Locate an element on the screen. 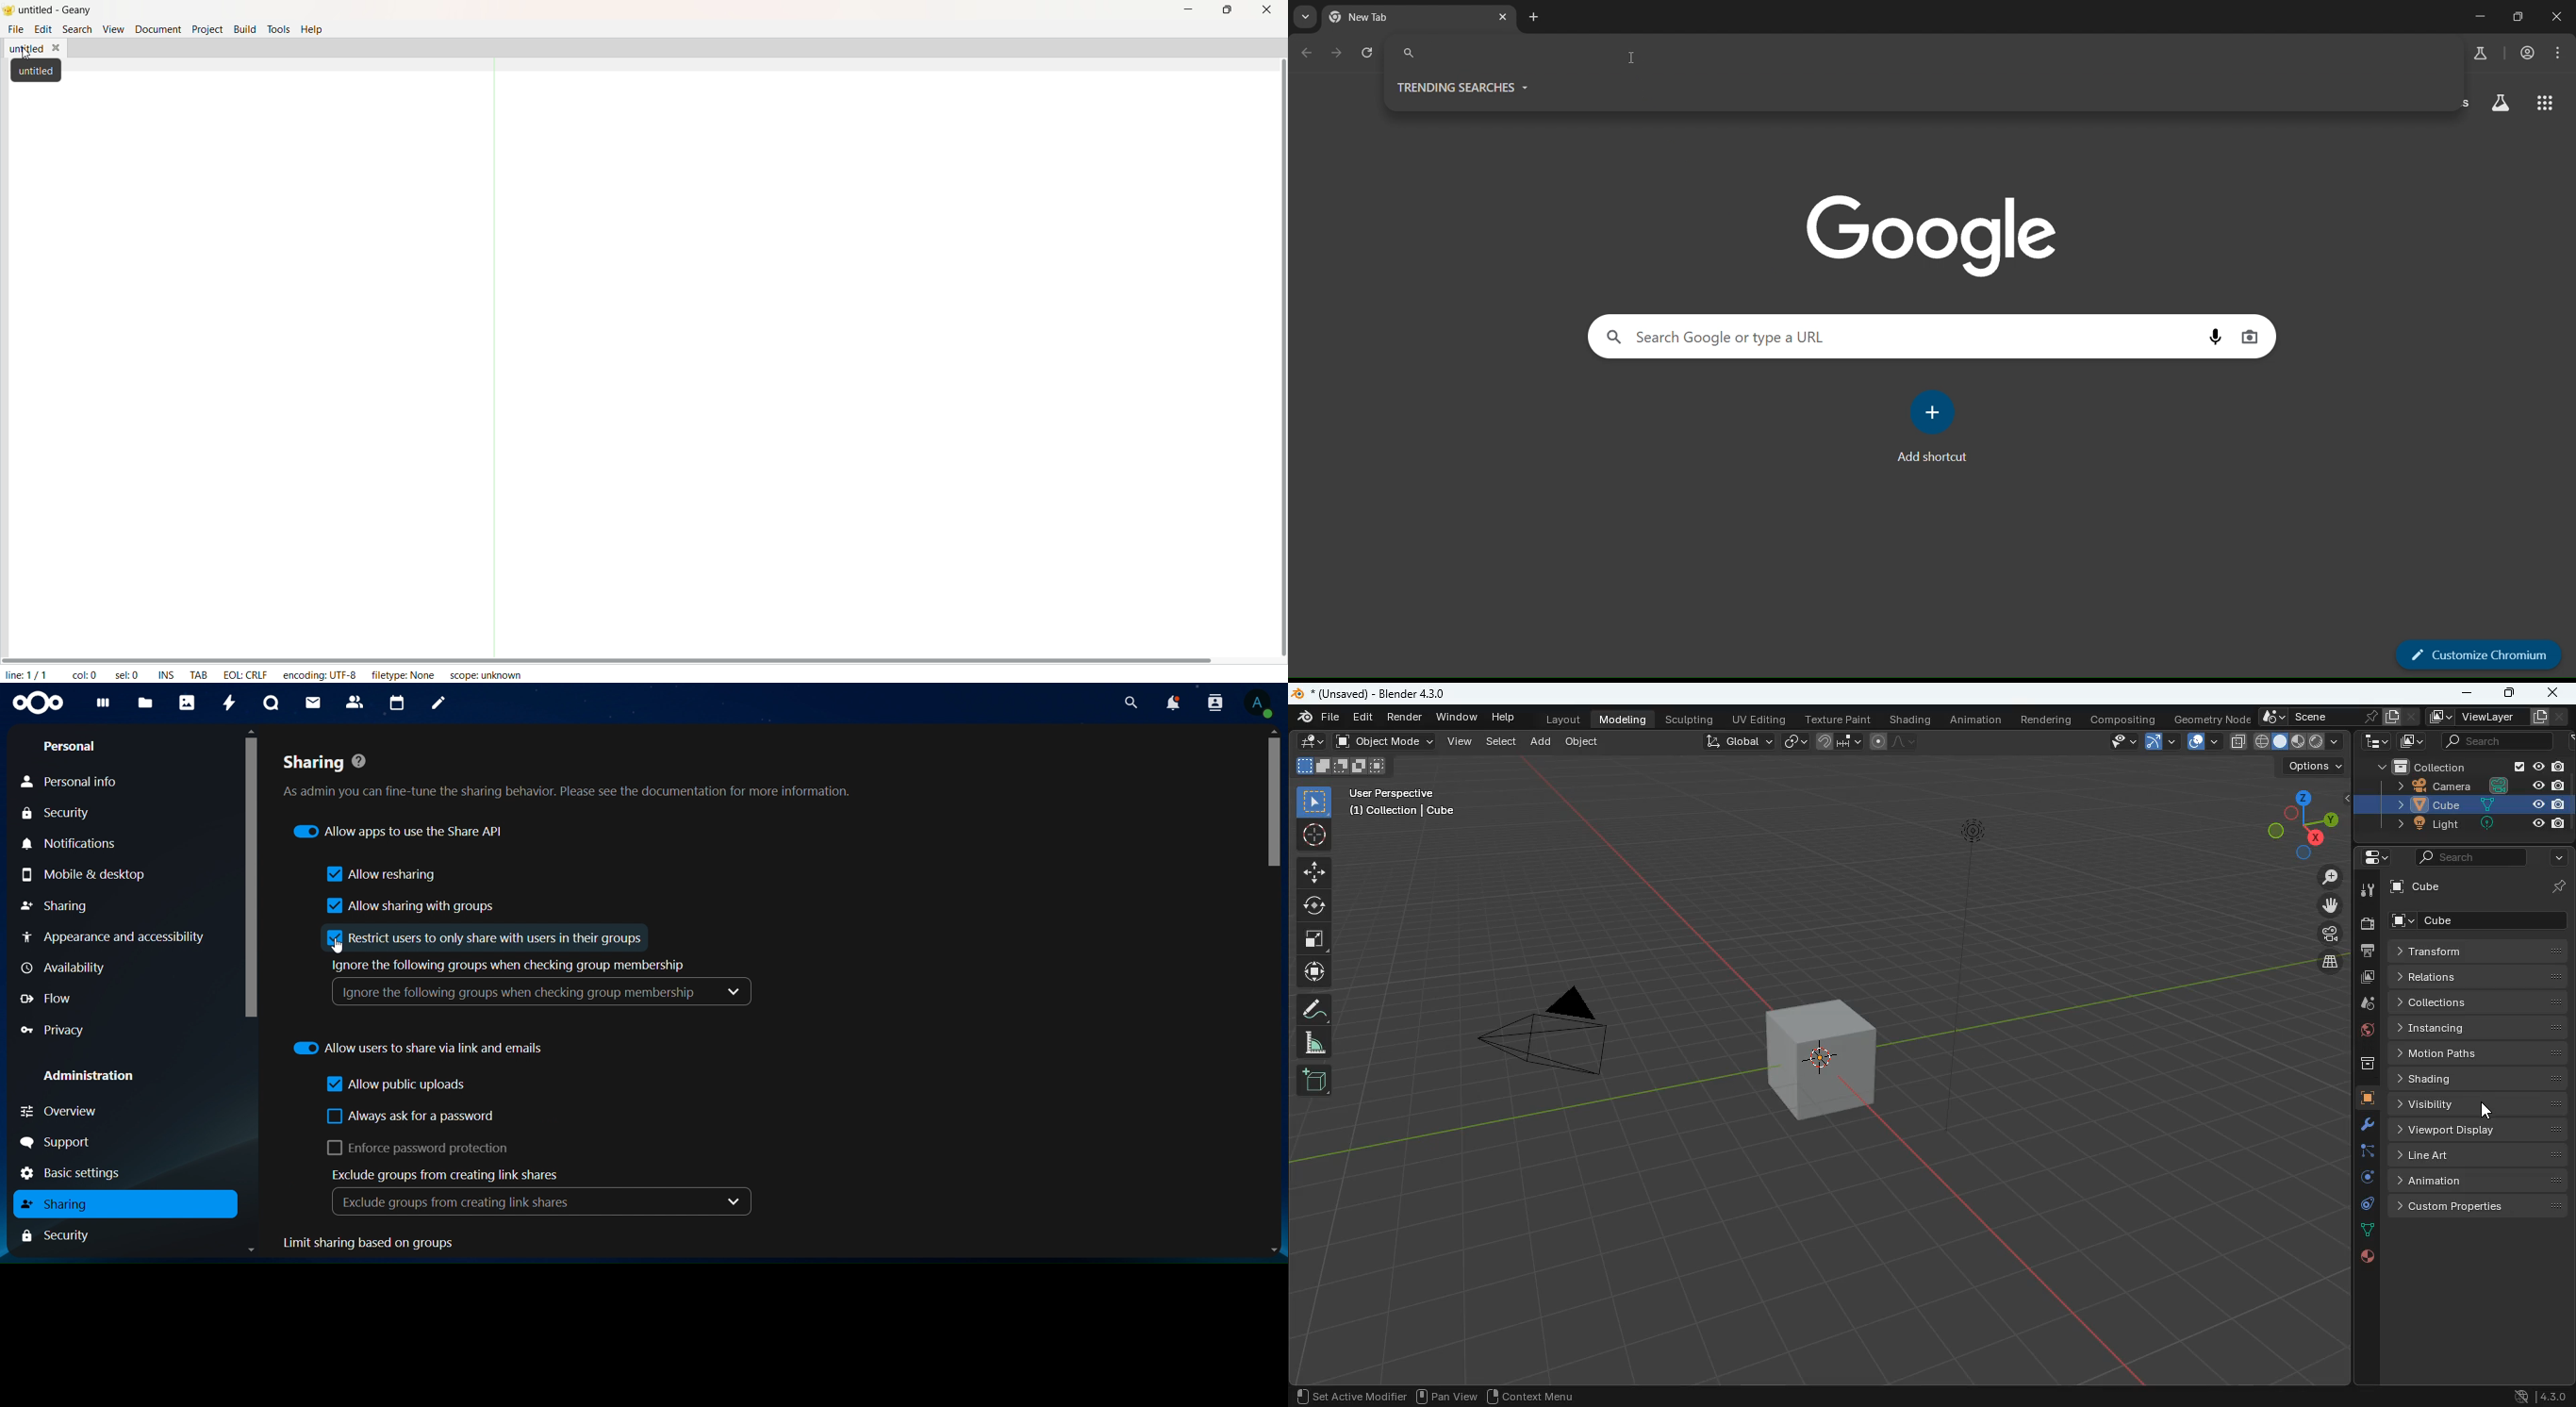 The width and height of the screenshot is (2576, 1428). print is located at coordinates (2367, 951).